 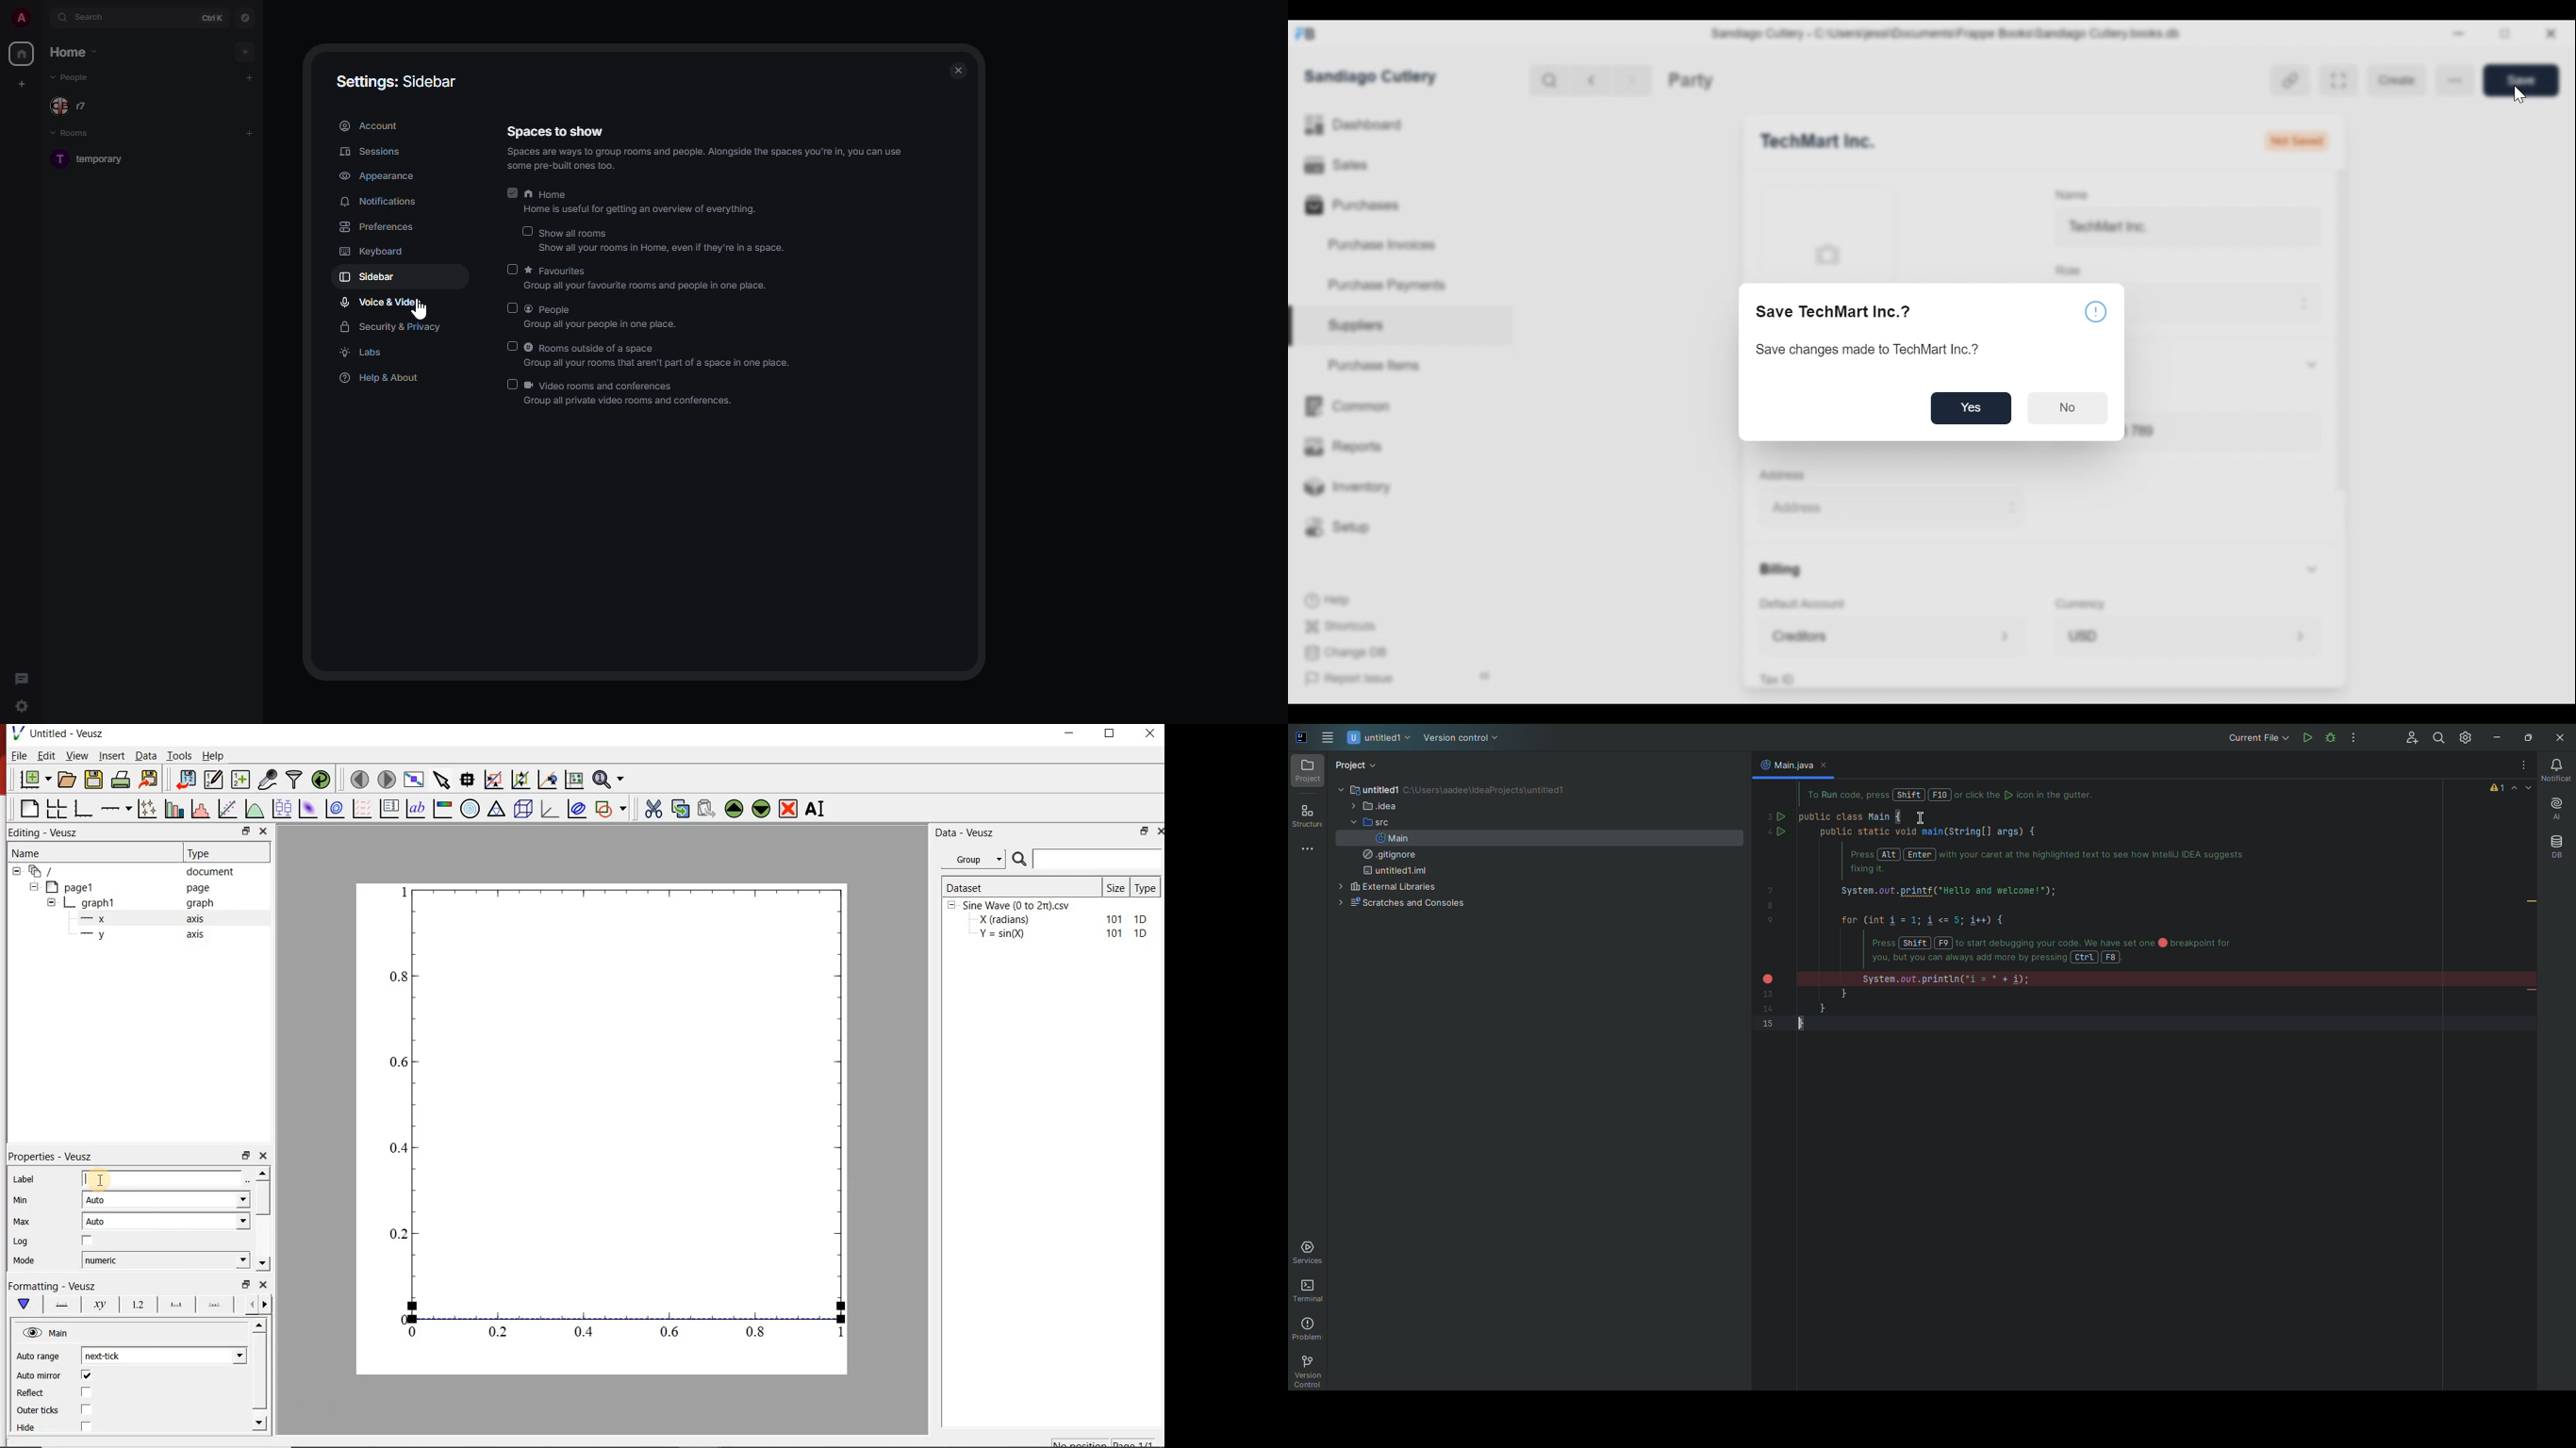 I want to click on next-tick, so click(x=164, y=1354).